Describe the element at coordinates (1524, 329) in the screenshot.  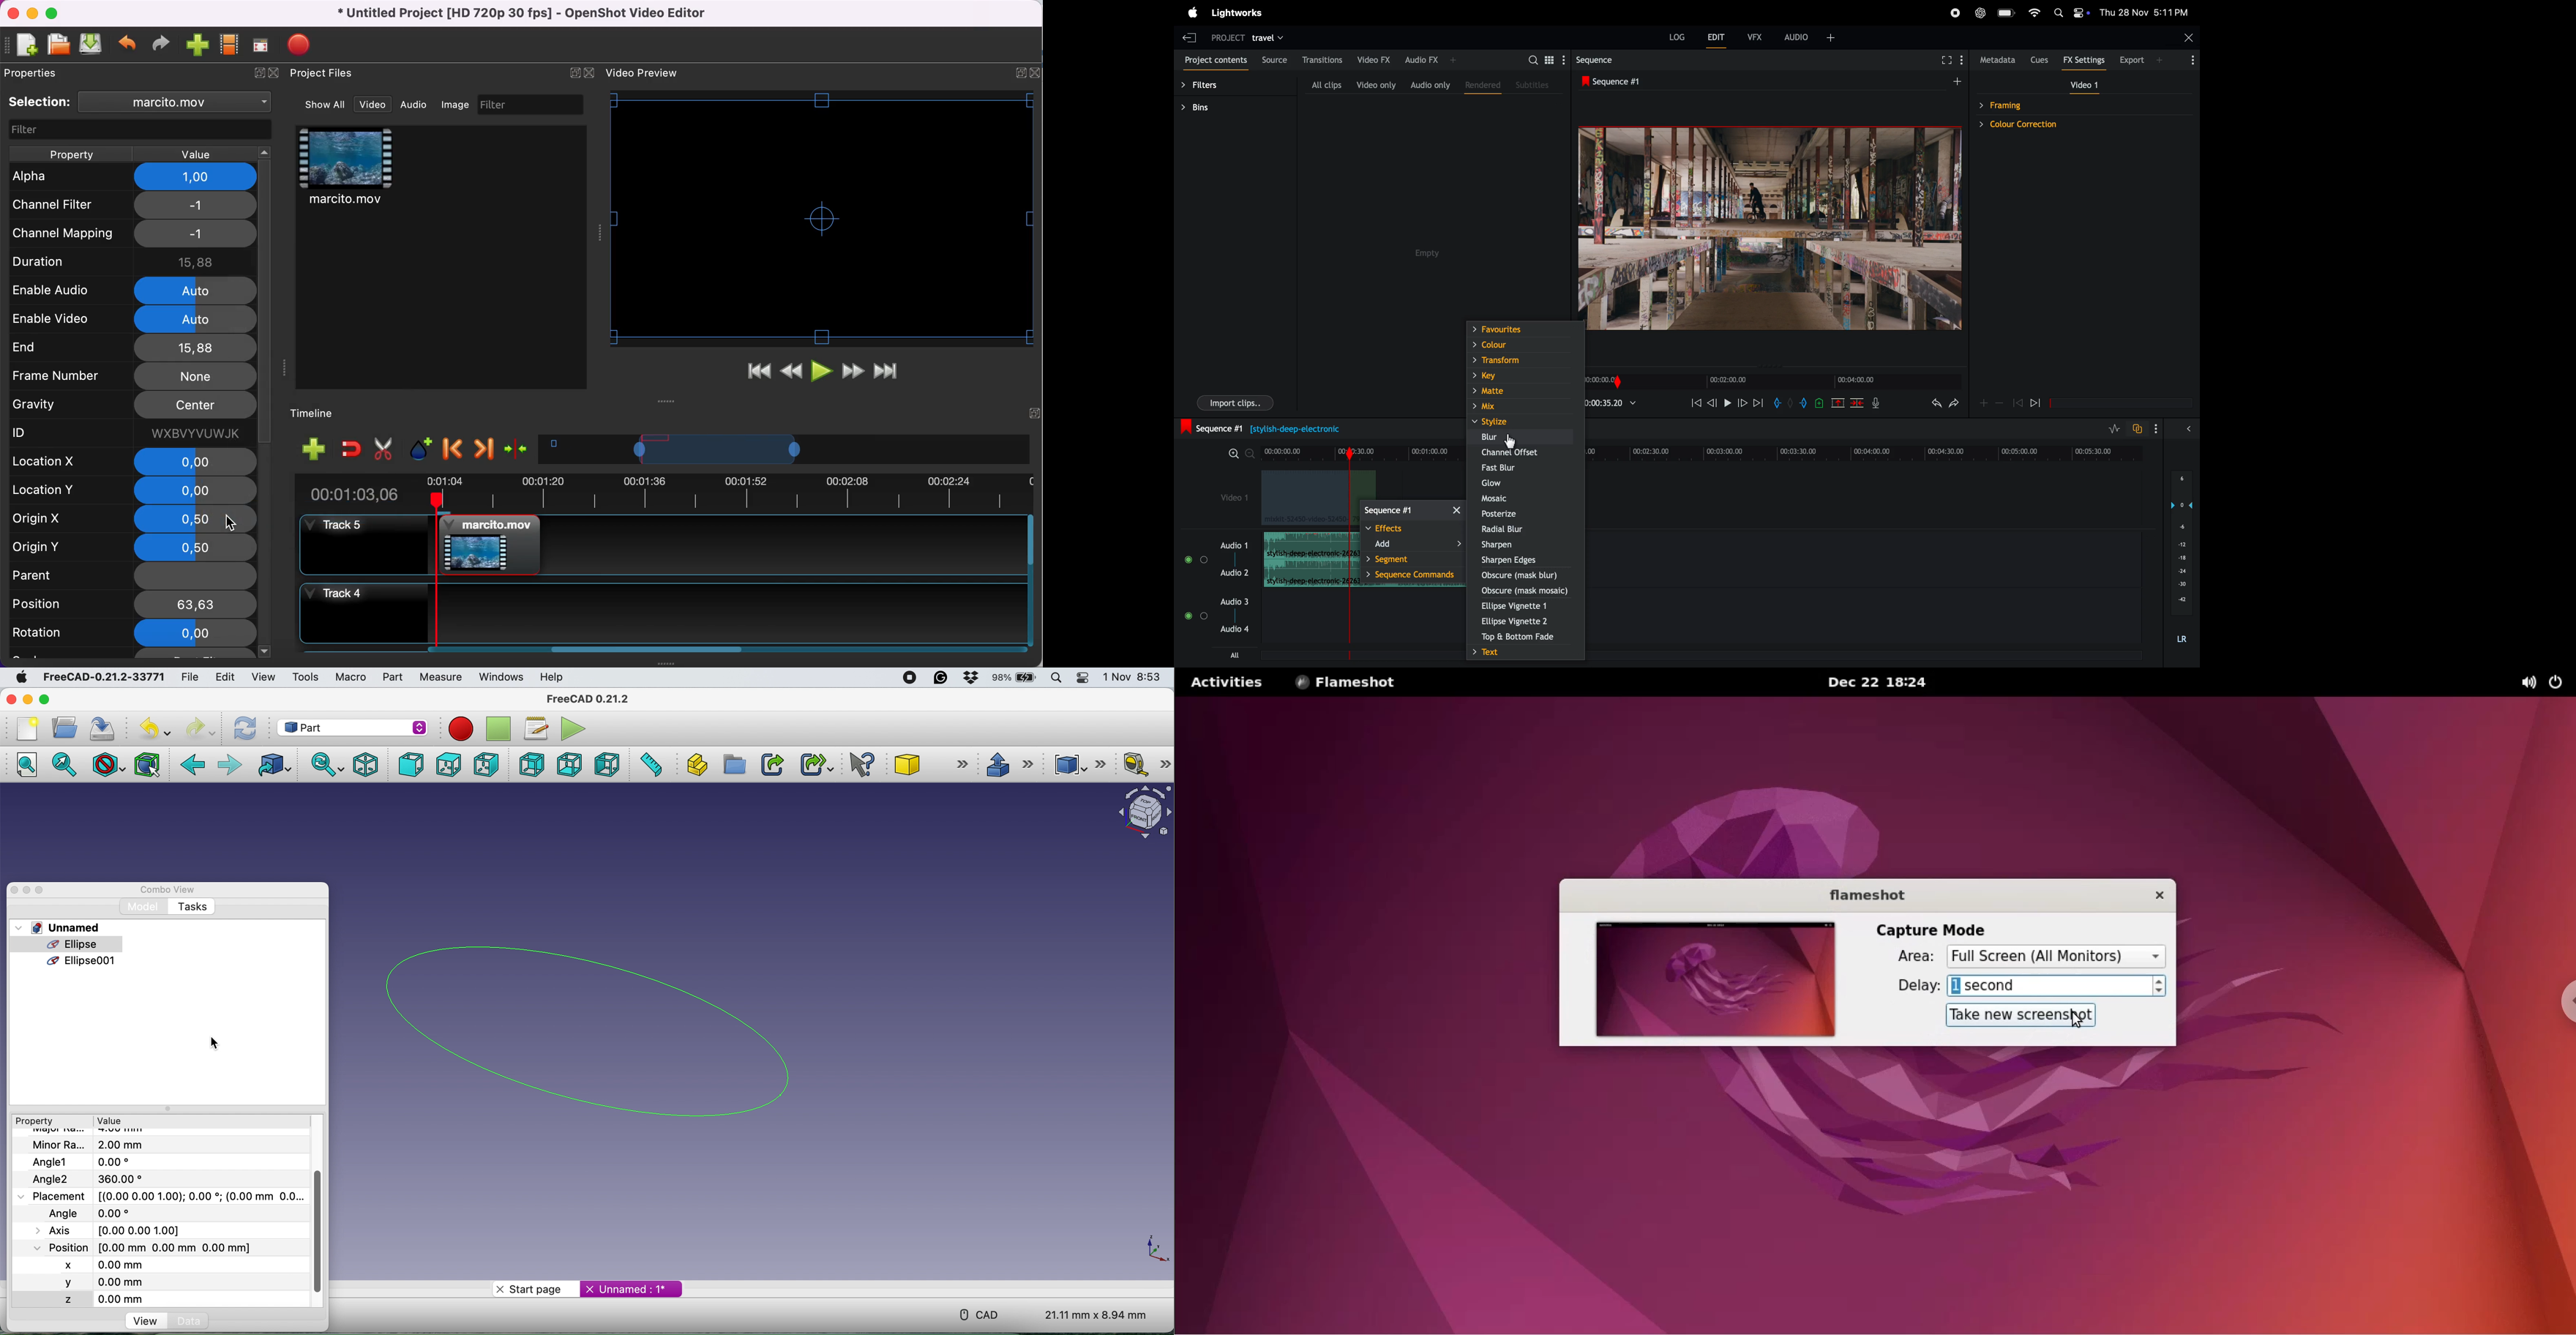
I see `favourites` at that location.